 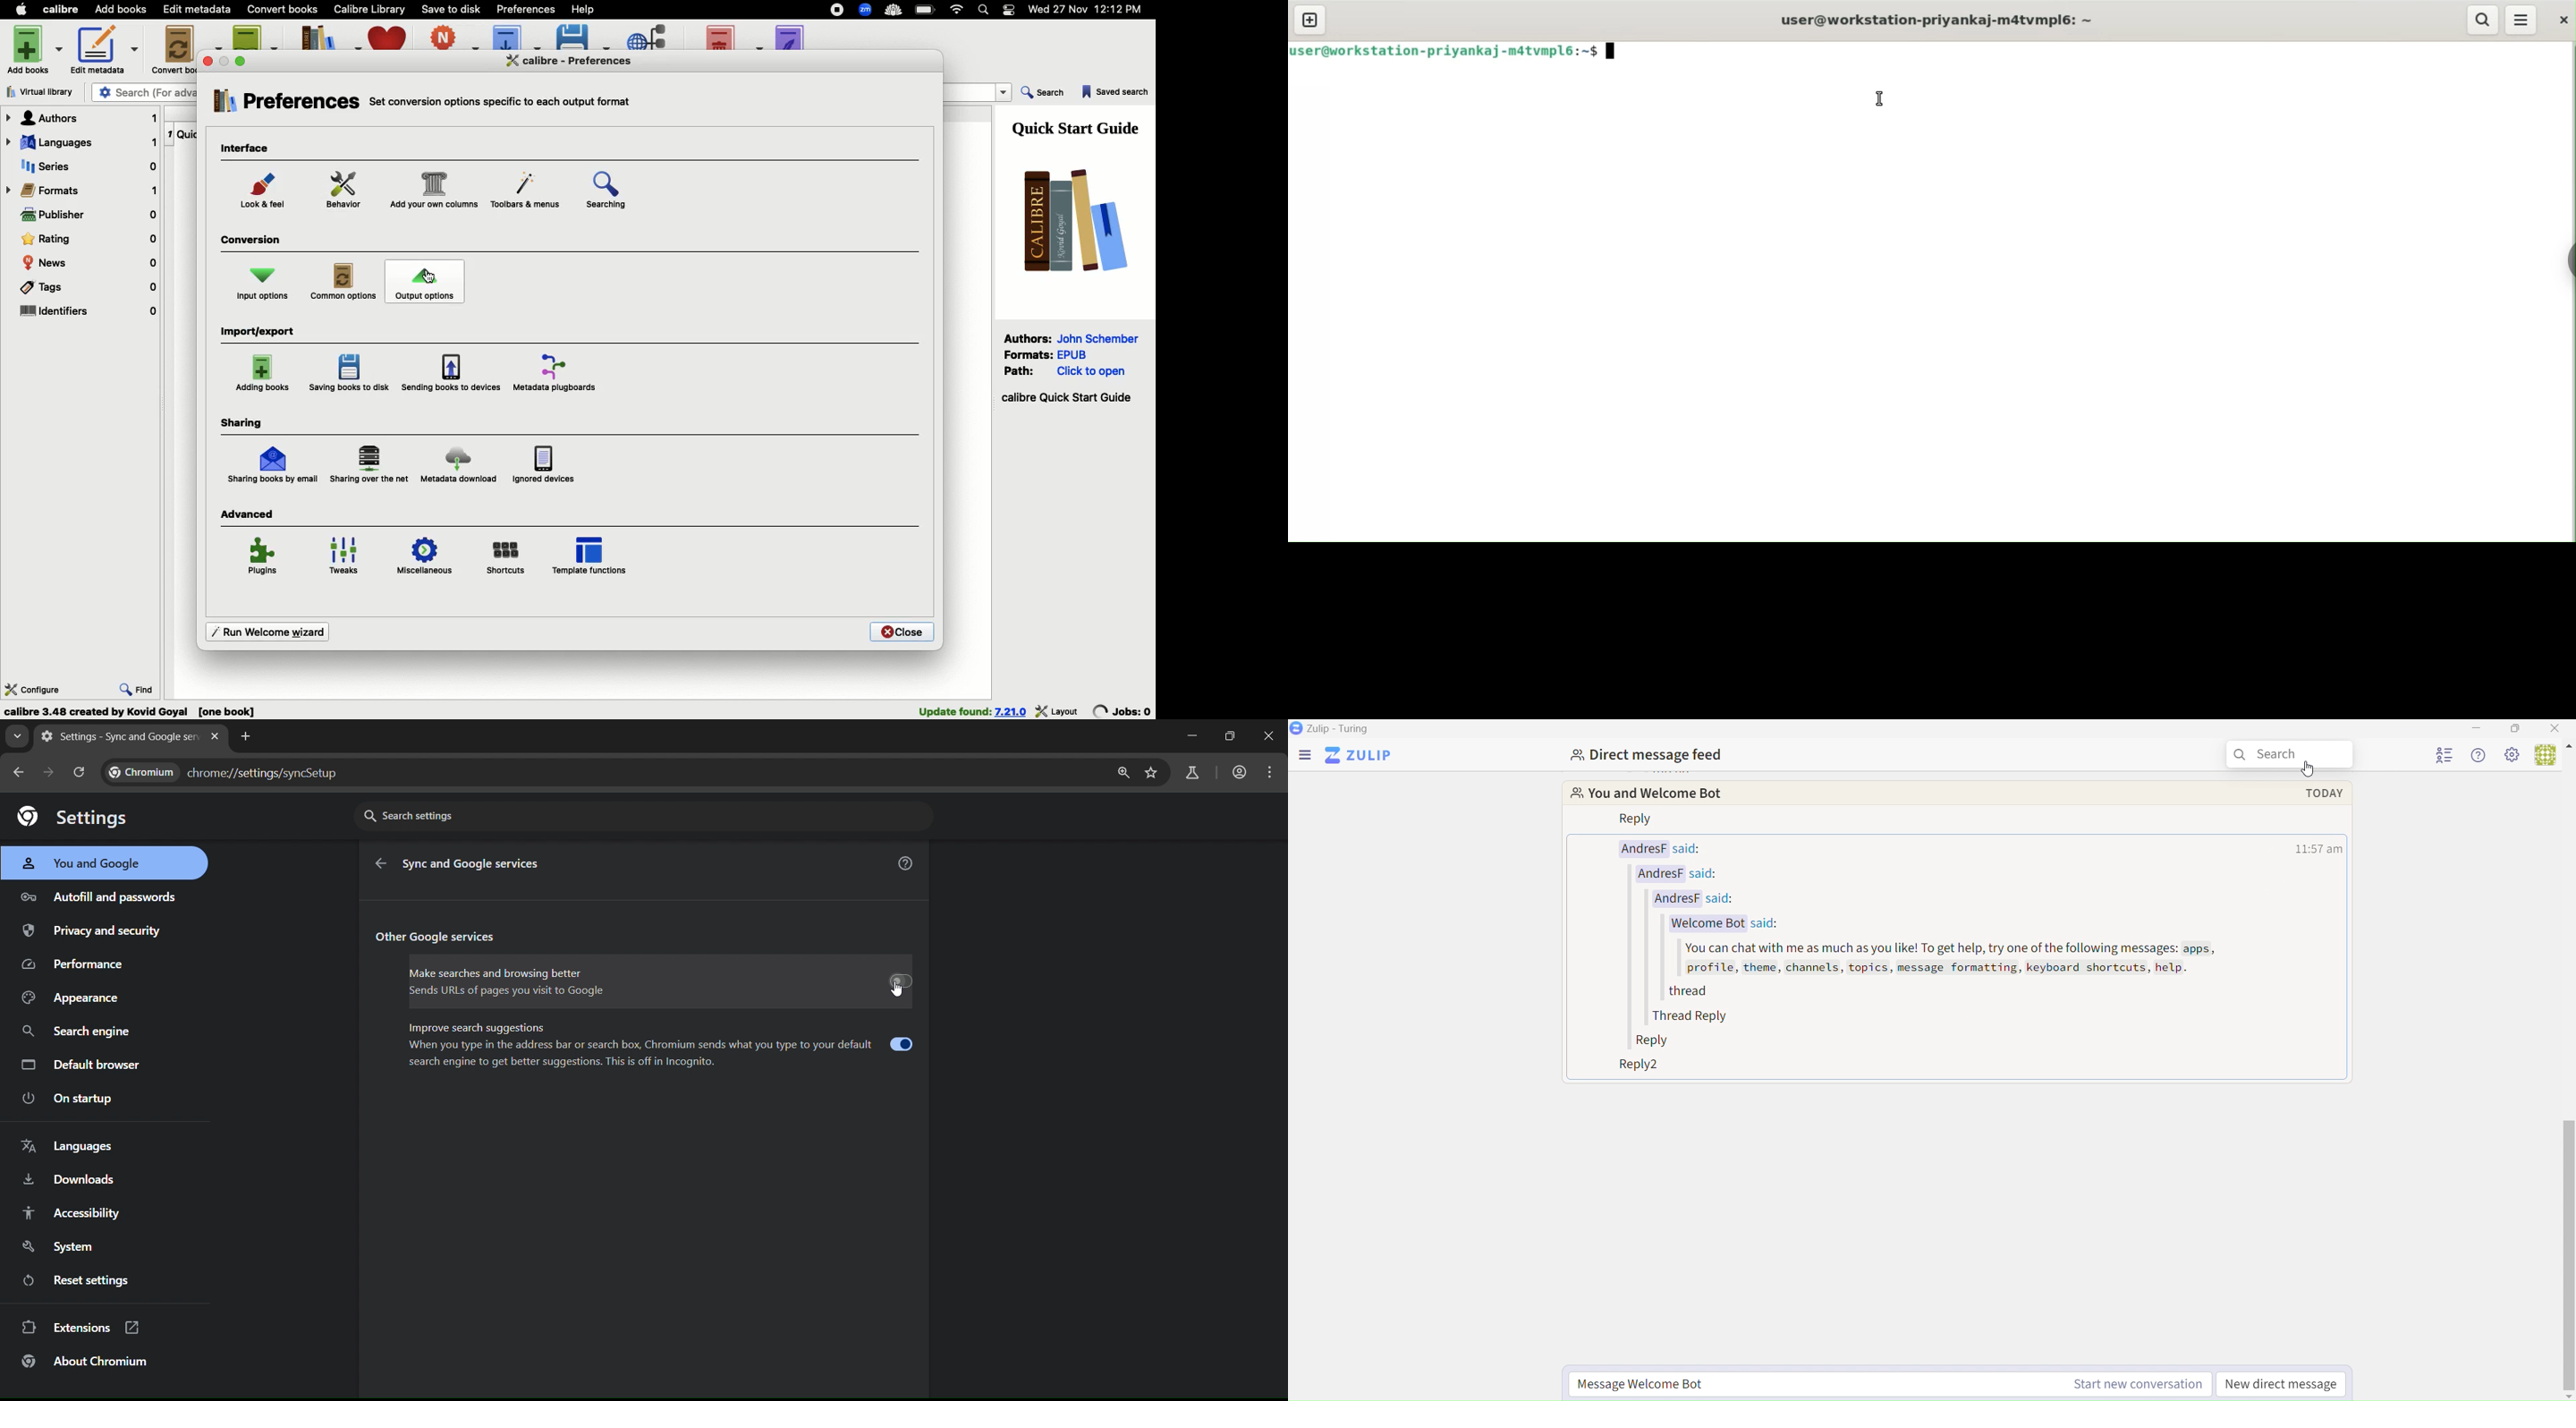 What do you see at coordinates (1043, 94) in the screenshot?
I see `Search` at bounding box center [1043, 94].